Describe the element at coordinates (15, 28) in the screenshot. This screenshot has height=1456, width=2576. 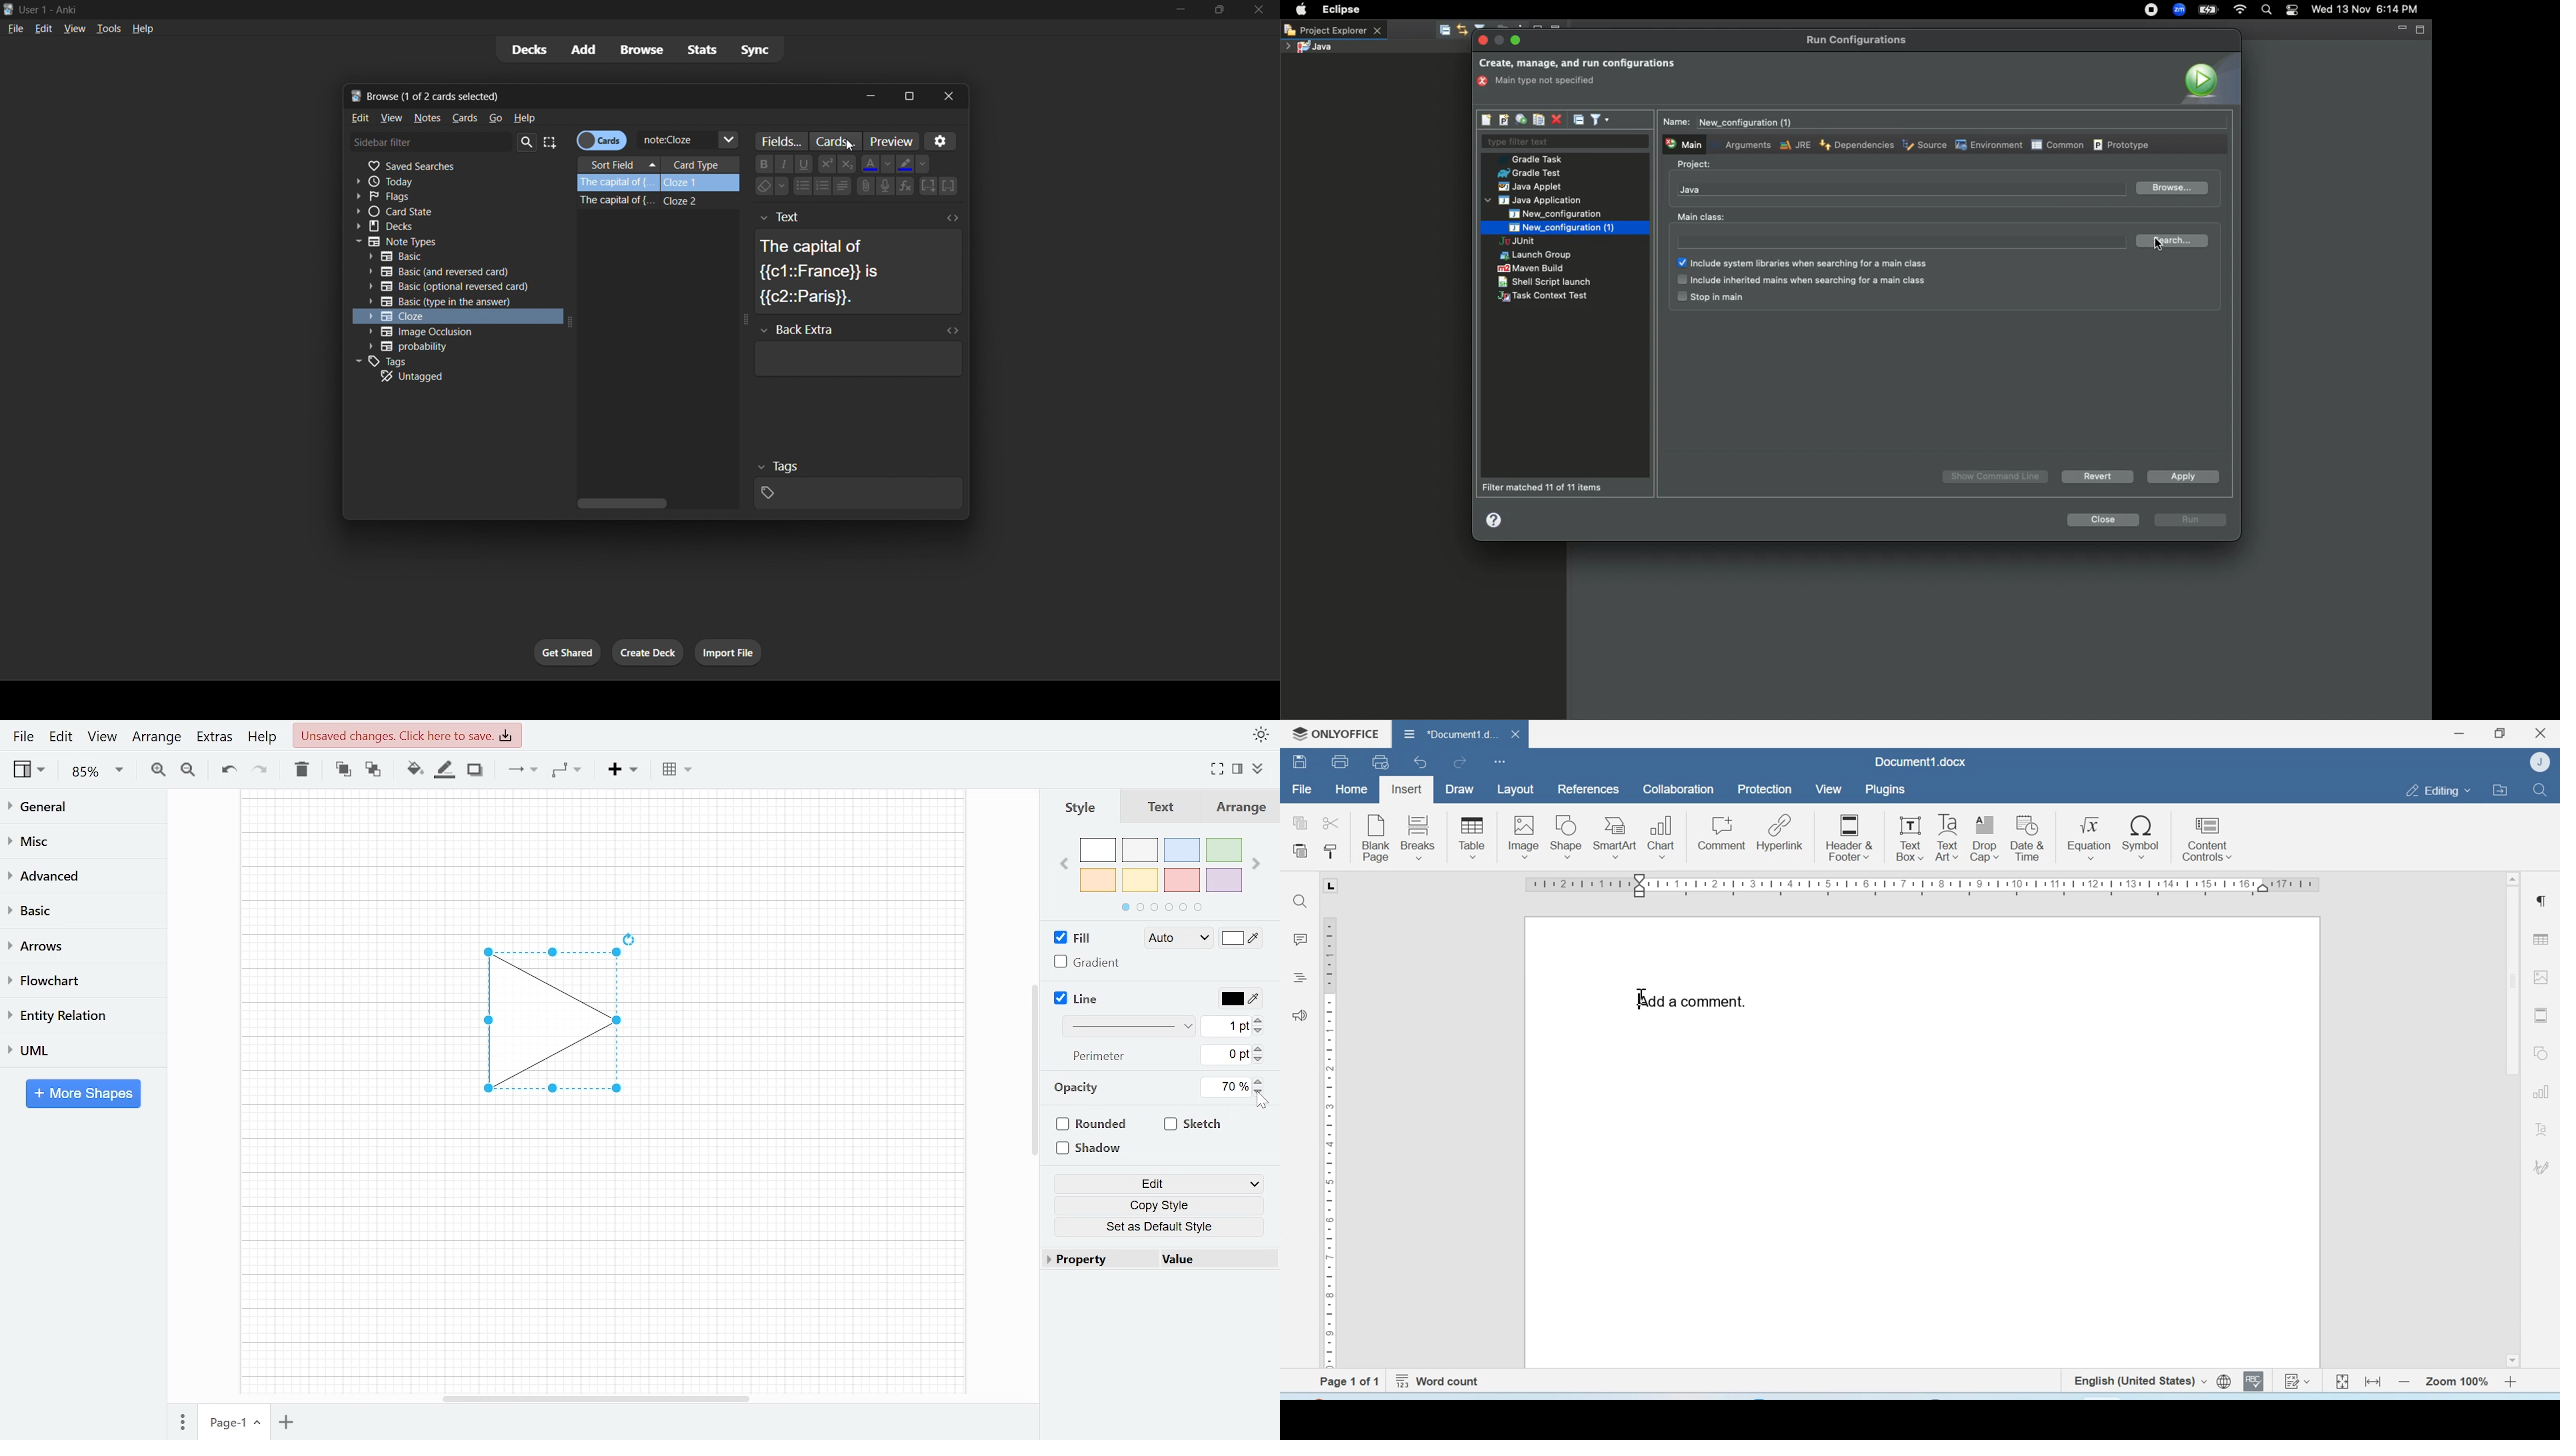
I see `file` at that location.